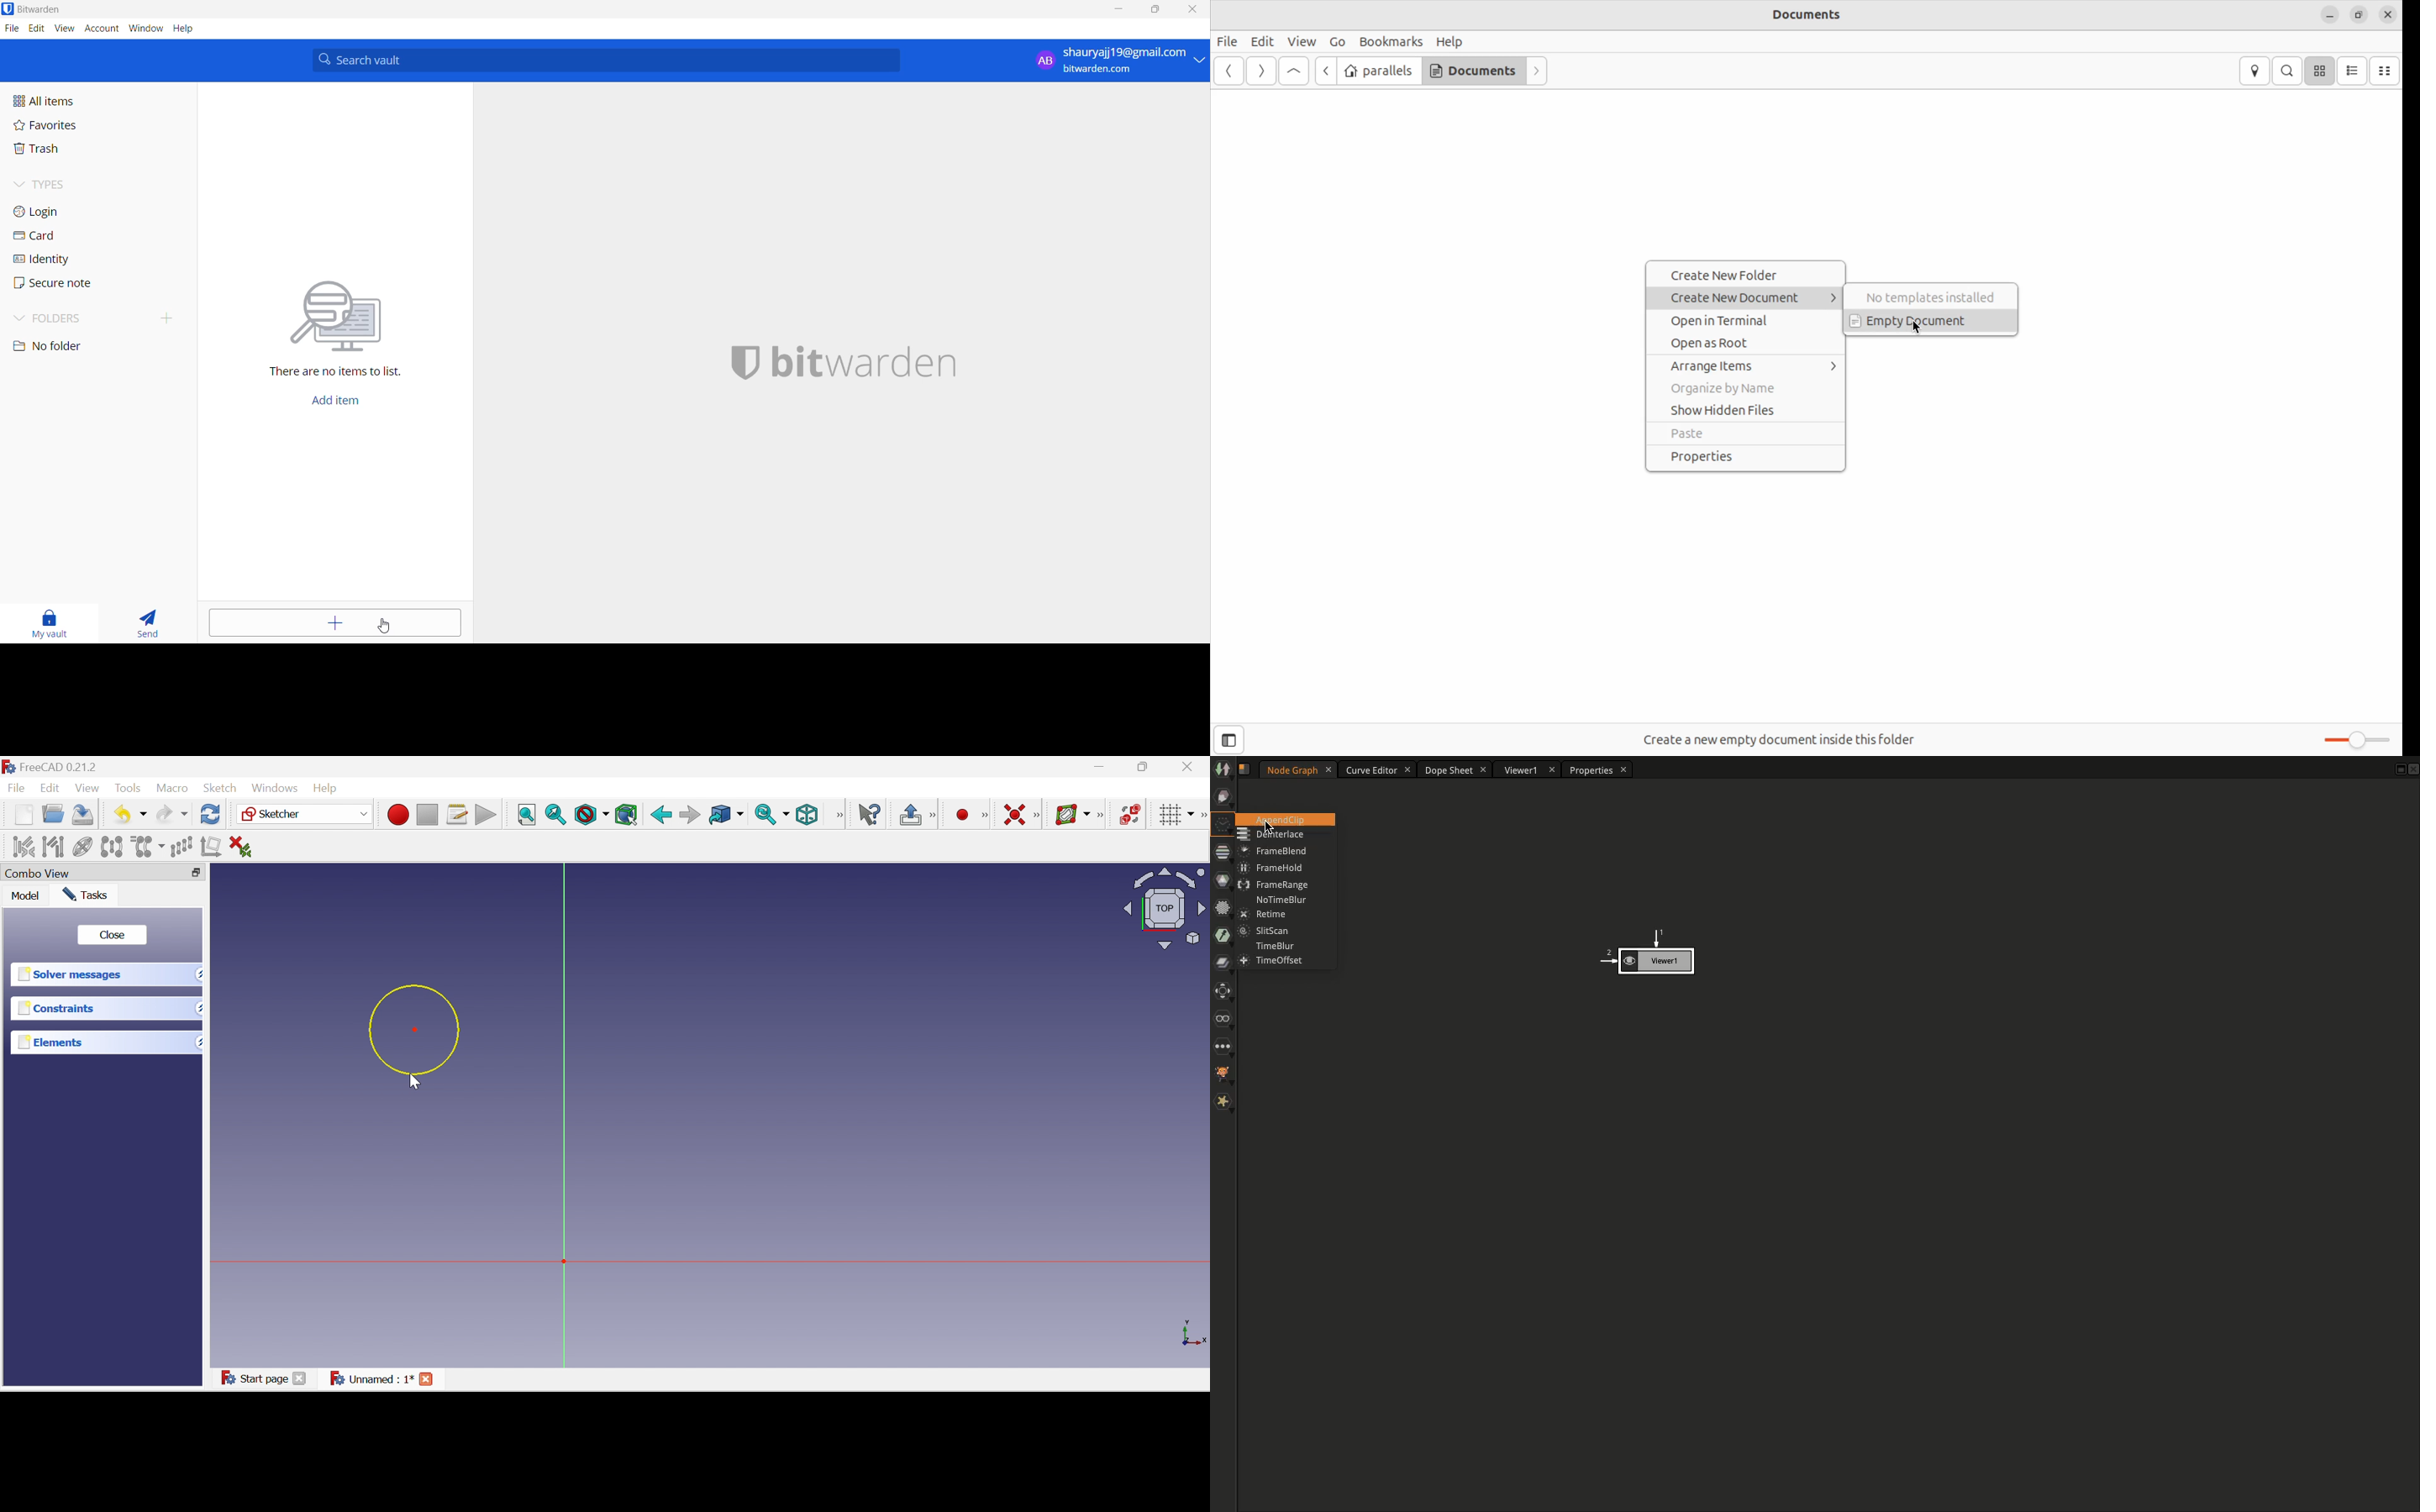 This screenshot has width=2436, height=1512. What do you see at coordinates (220, 789) in the screenshot?
I see `Sketch` at bounding box center [220, 789].